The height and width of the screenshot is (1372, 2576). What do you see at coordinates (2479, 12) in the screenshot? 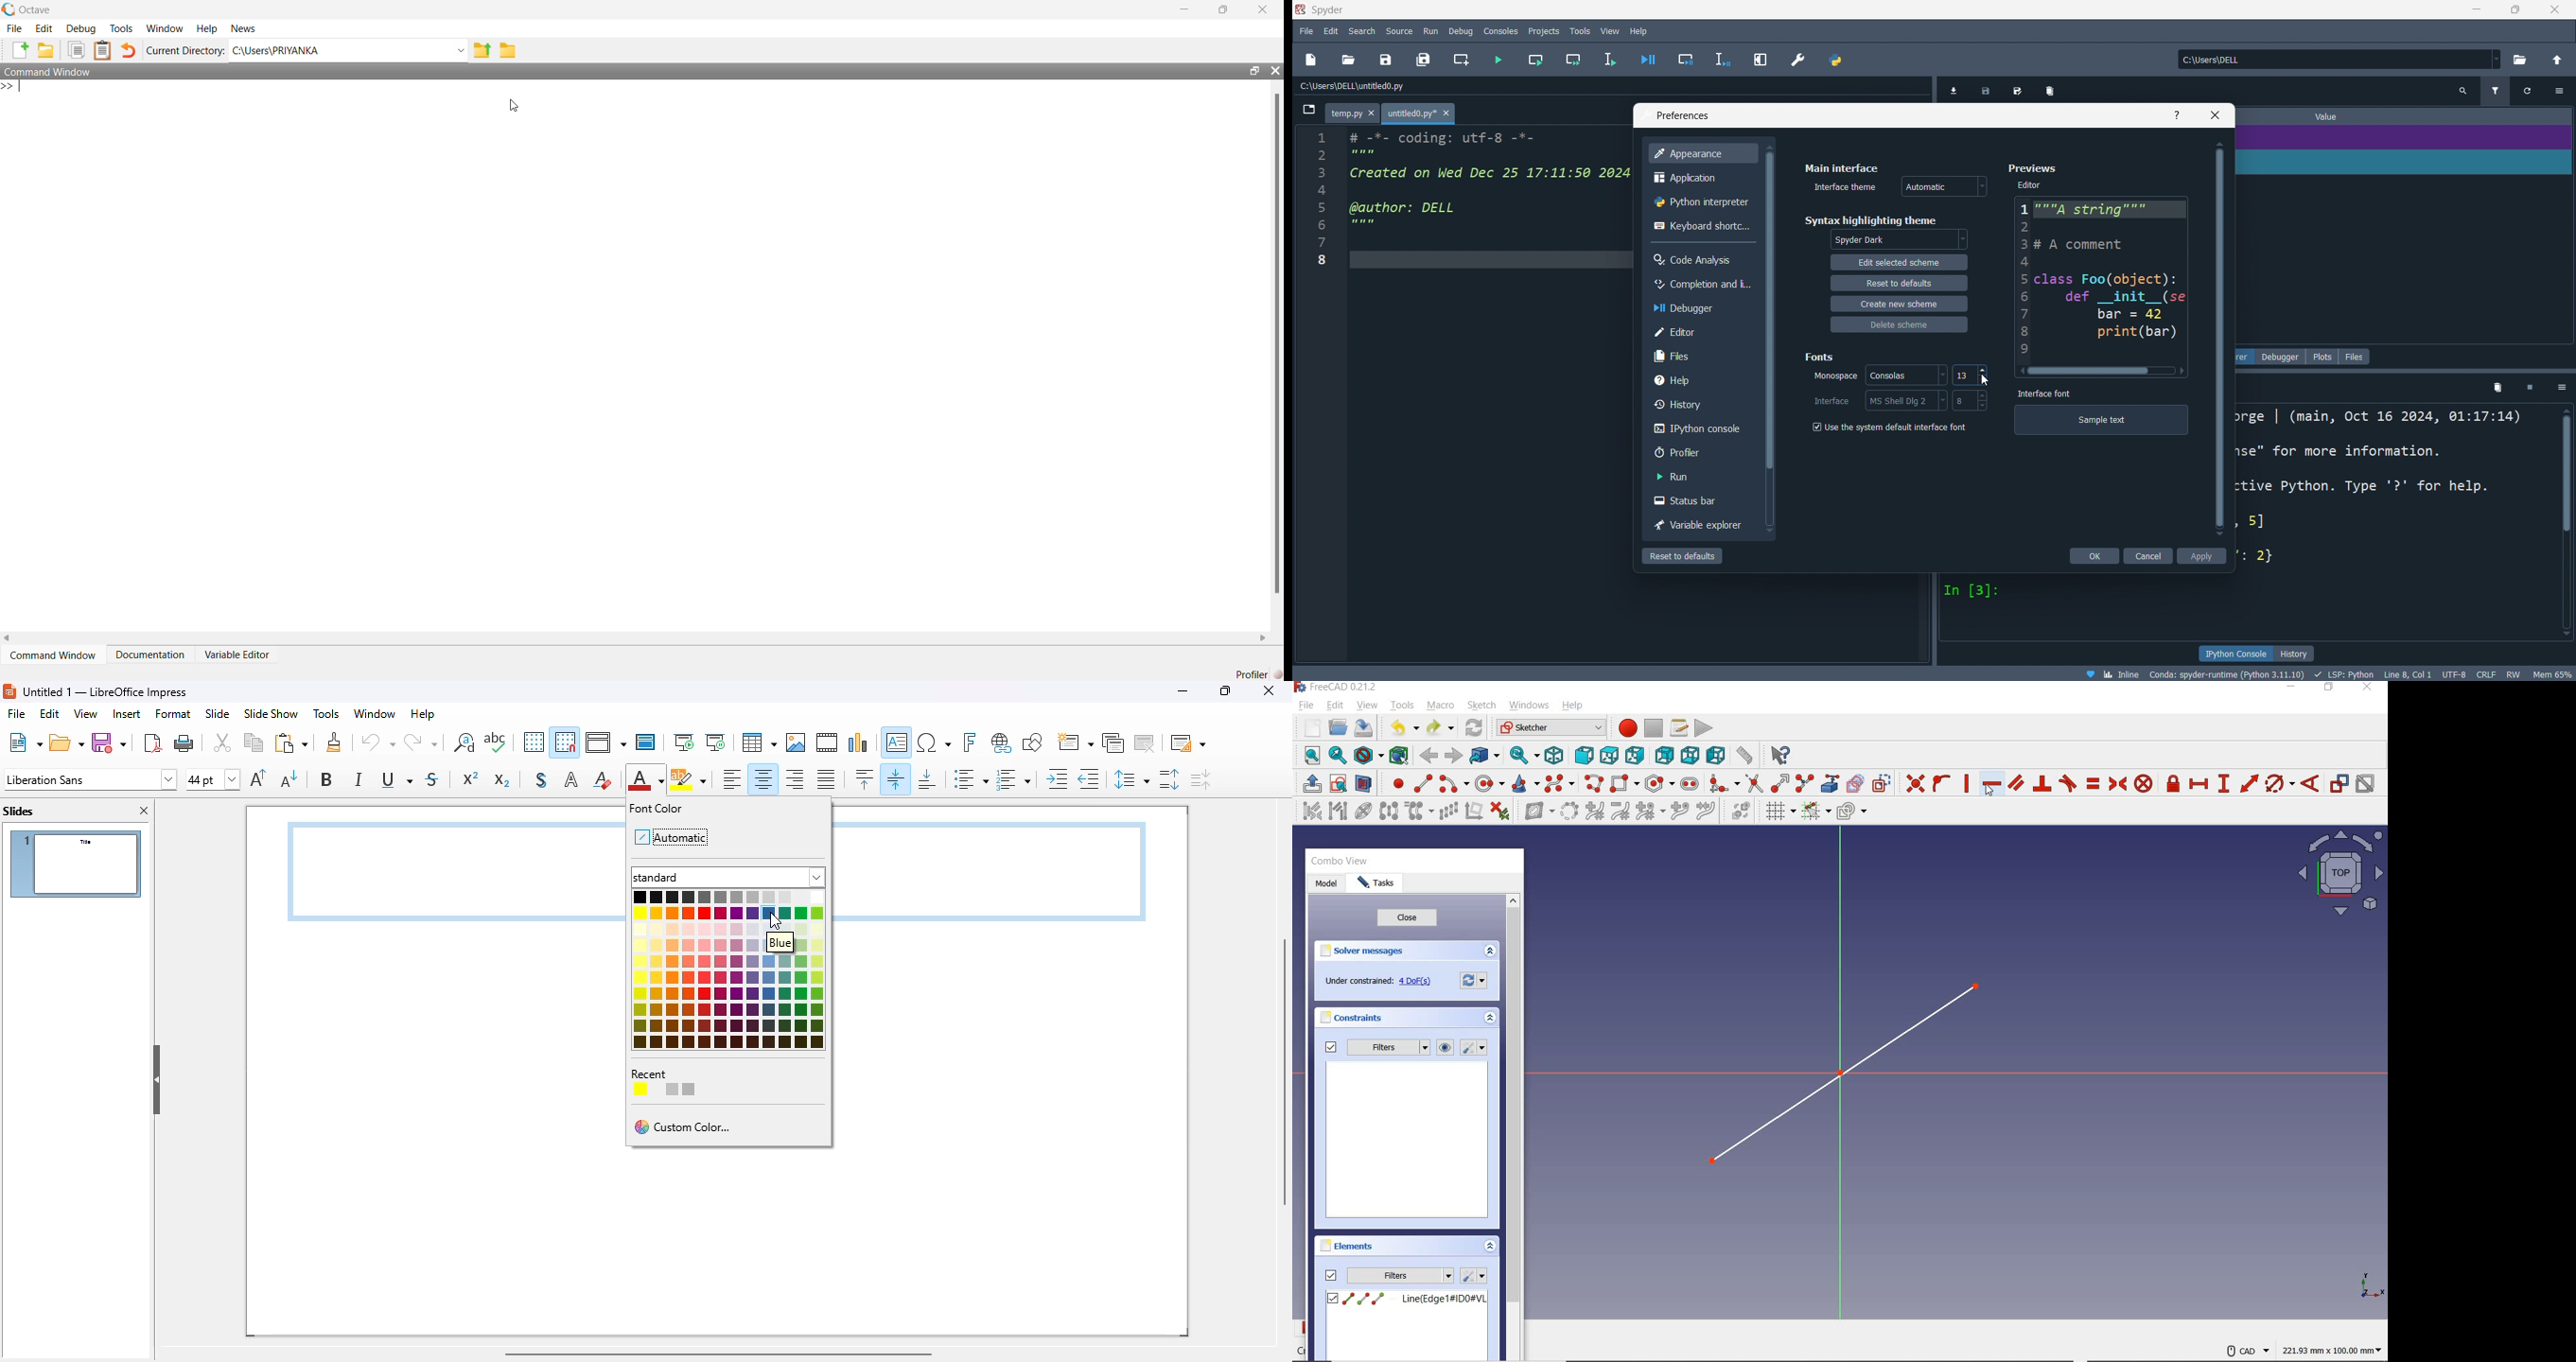
I see `minimize` at bounding box center [2479, 12].